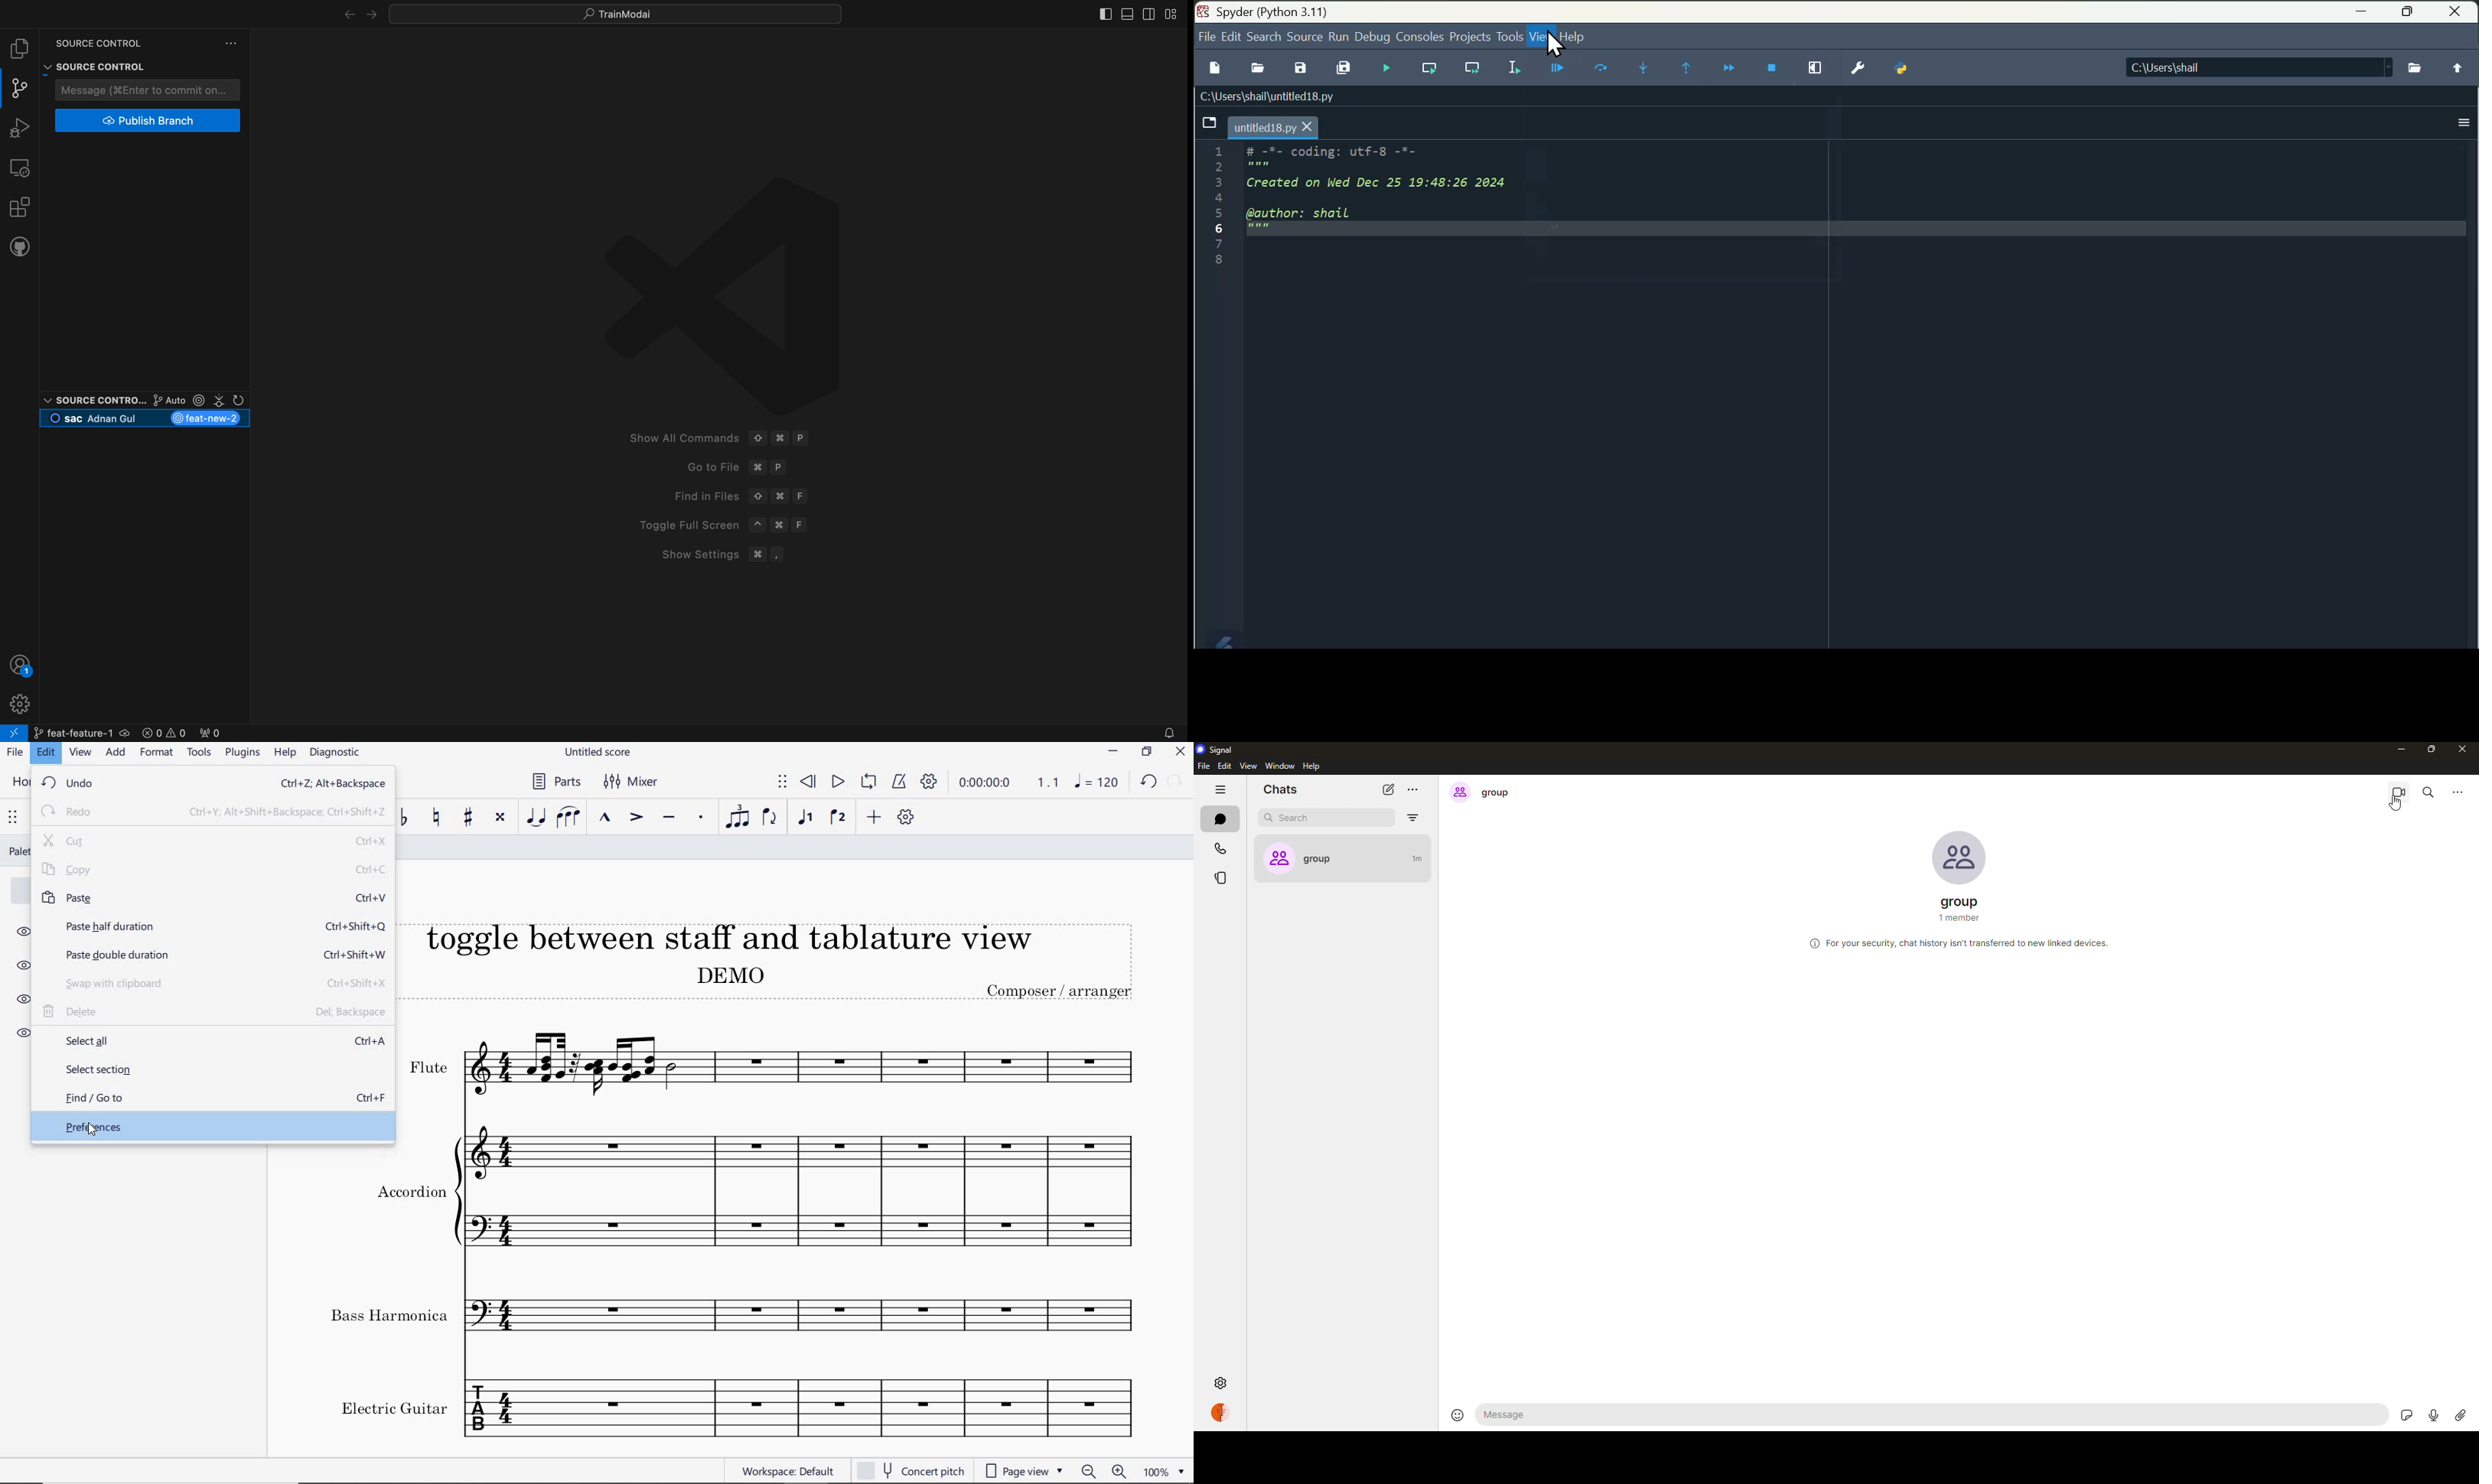 The height and width of the screenshot is (1484, 2492). I want to click on current branch , so click(102, 420).